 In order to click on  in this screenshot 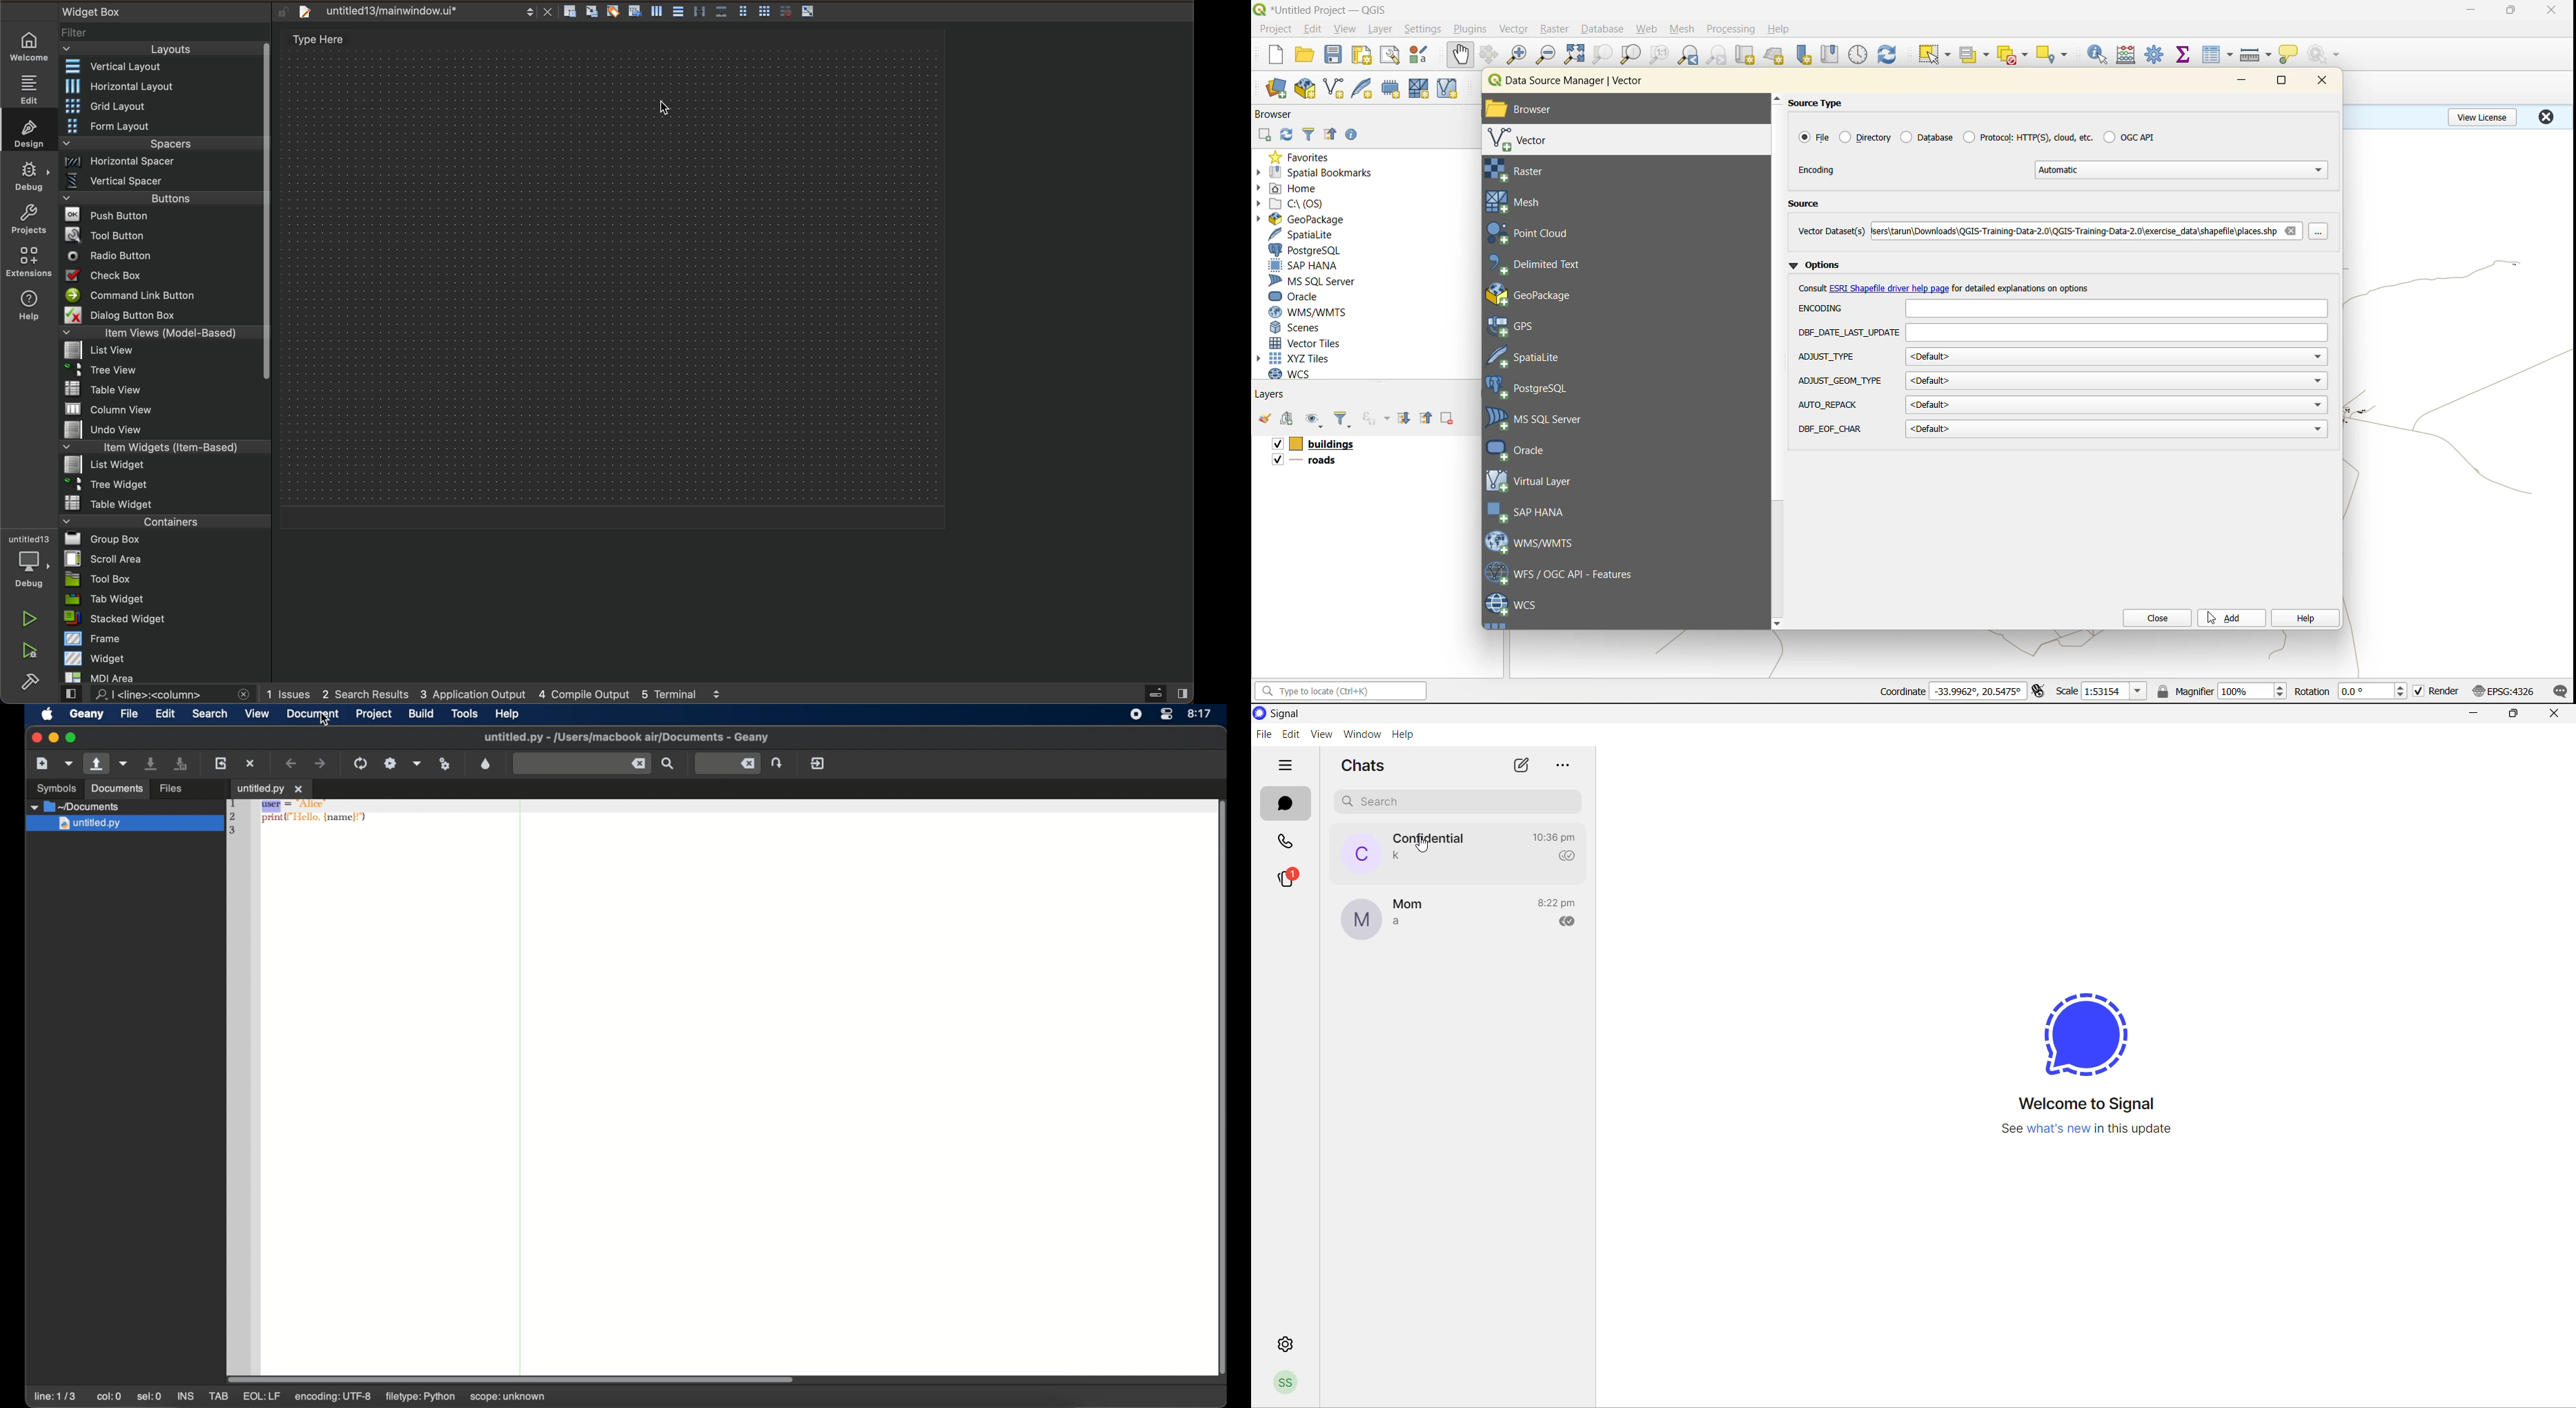, I will do `click(571, 12)`.